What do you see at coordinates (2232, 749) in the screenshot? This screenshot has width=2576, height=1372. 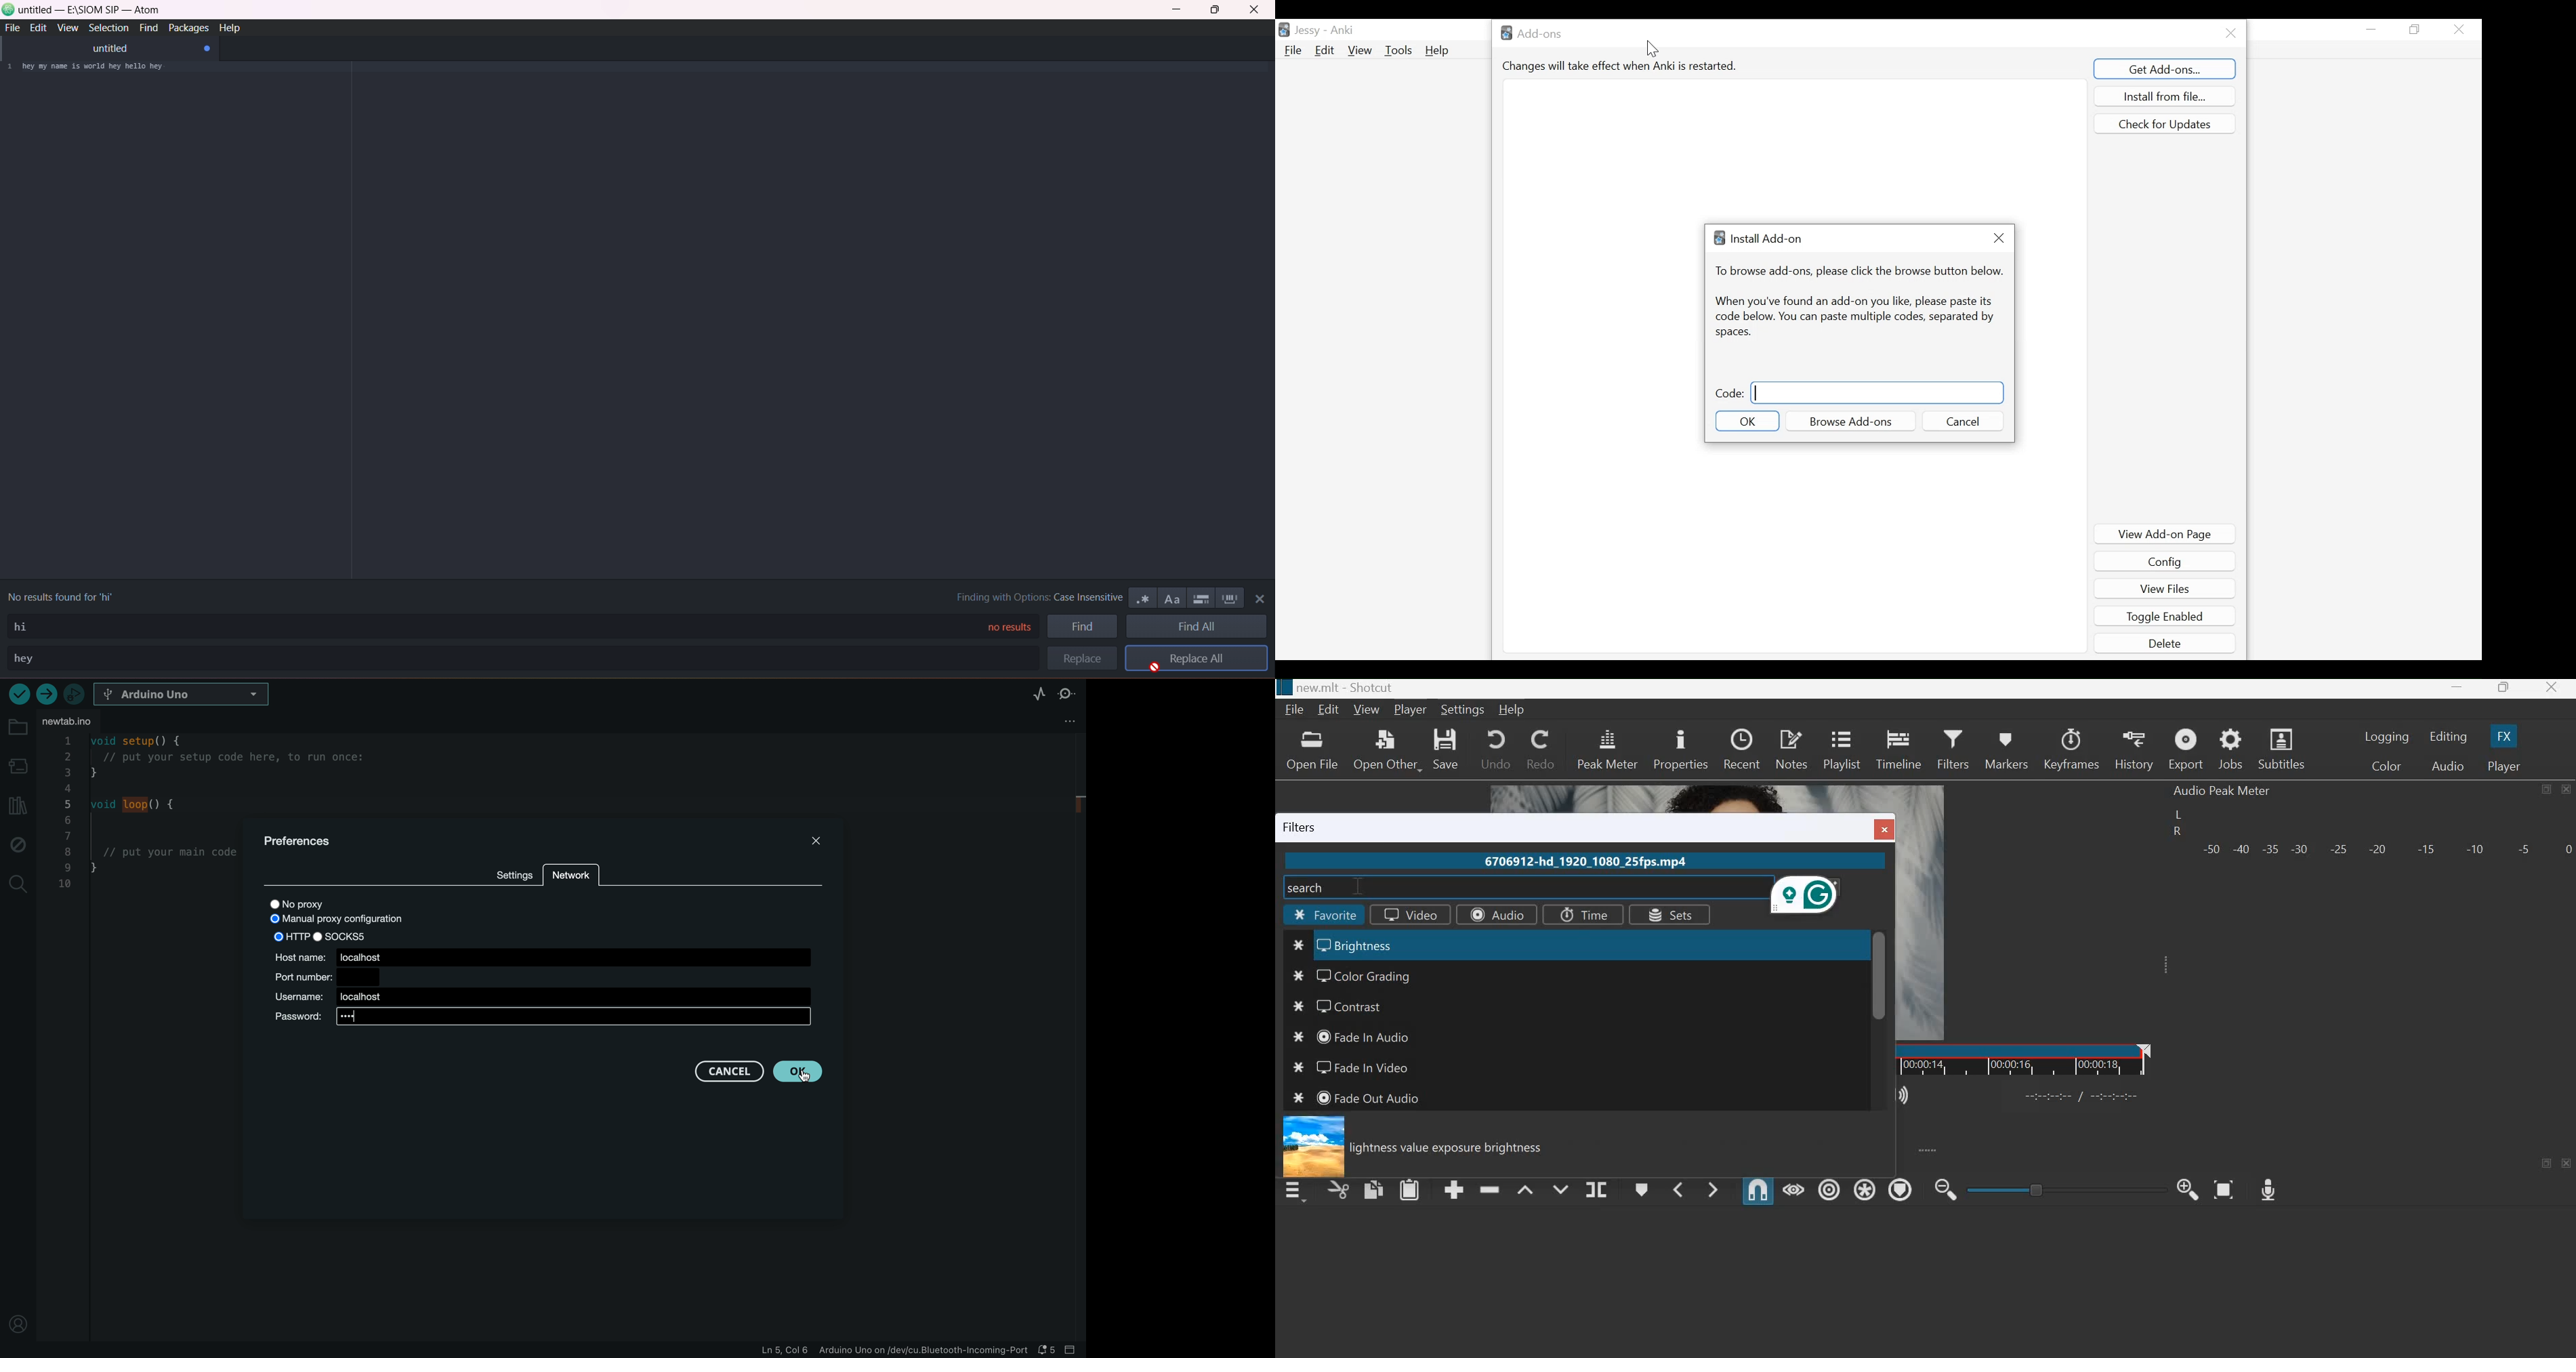 I see `jobs` at bounding box center [2232, 749].